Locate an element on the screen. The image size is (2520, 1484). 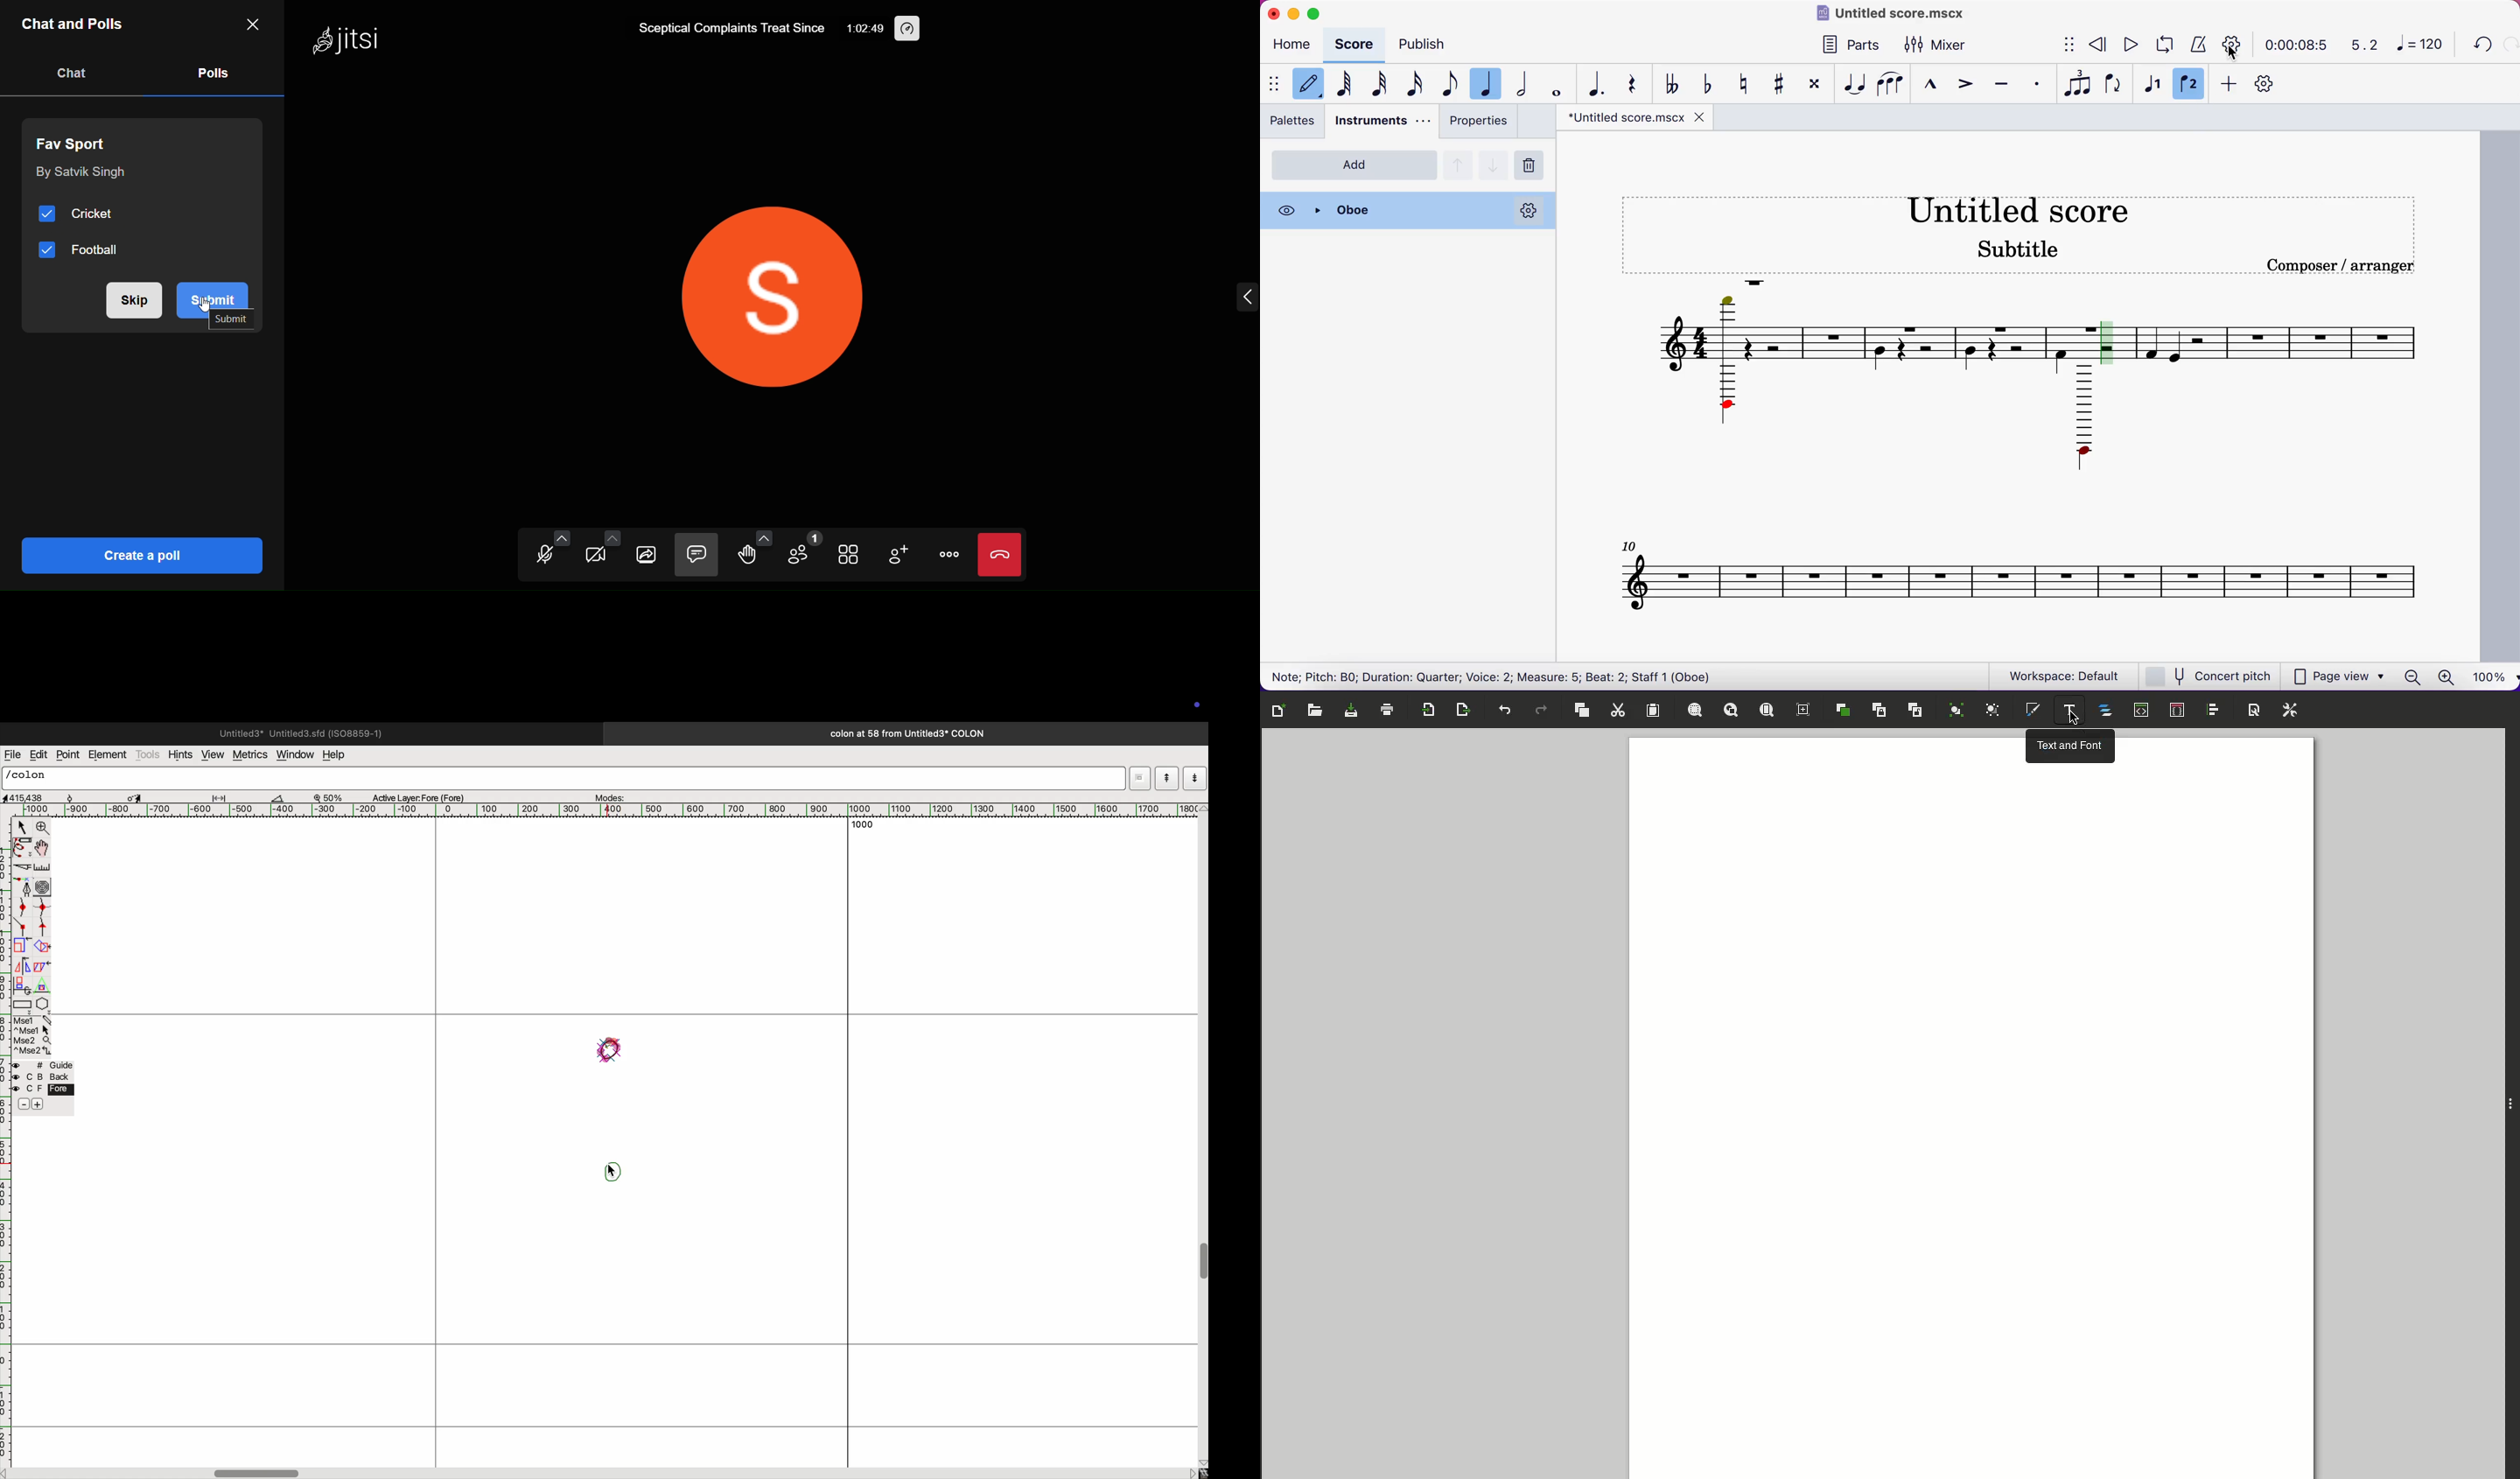
score is located at coordinates (1357, 44).